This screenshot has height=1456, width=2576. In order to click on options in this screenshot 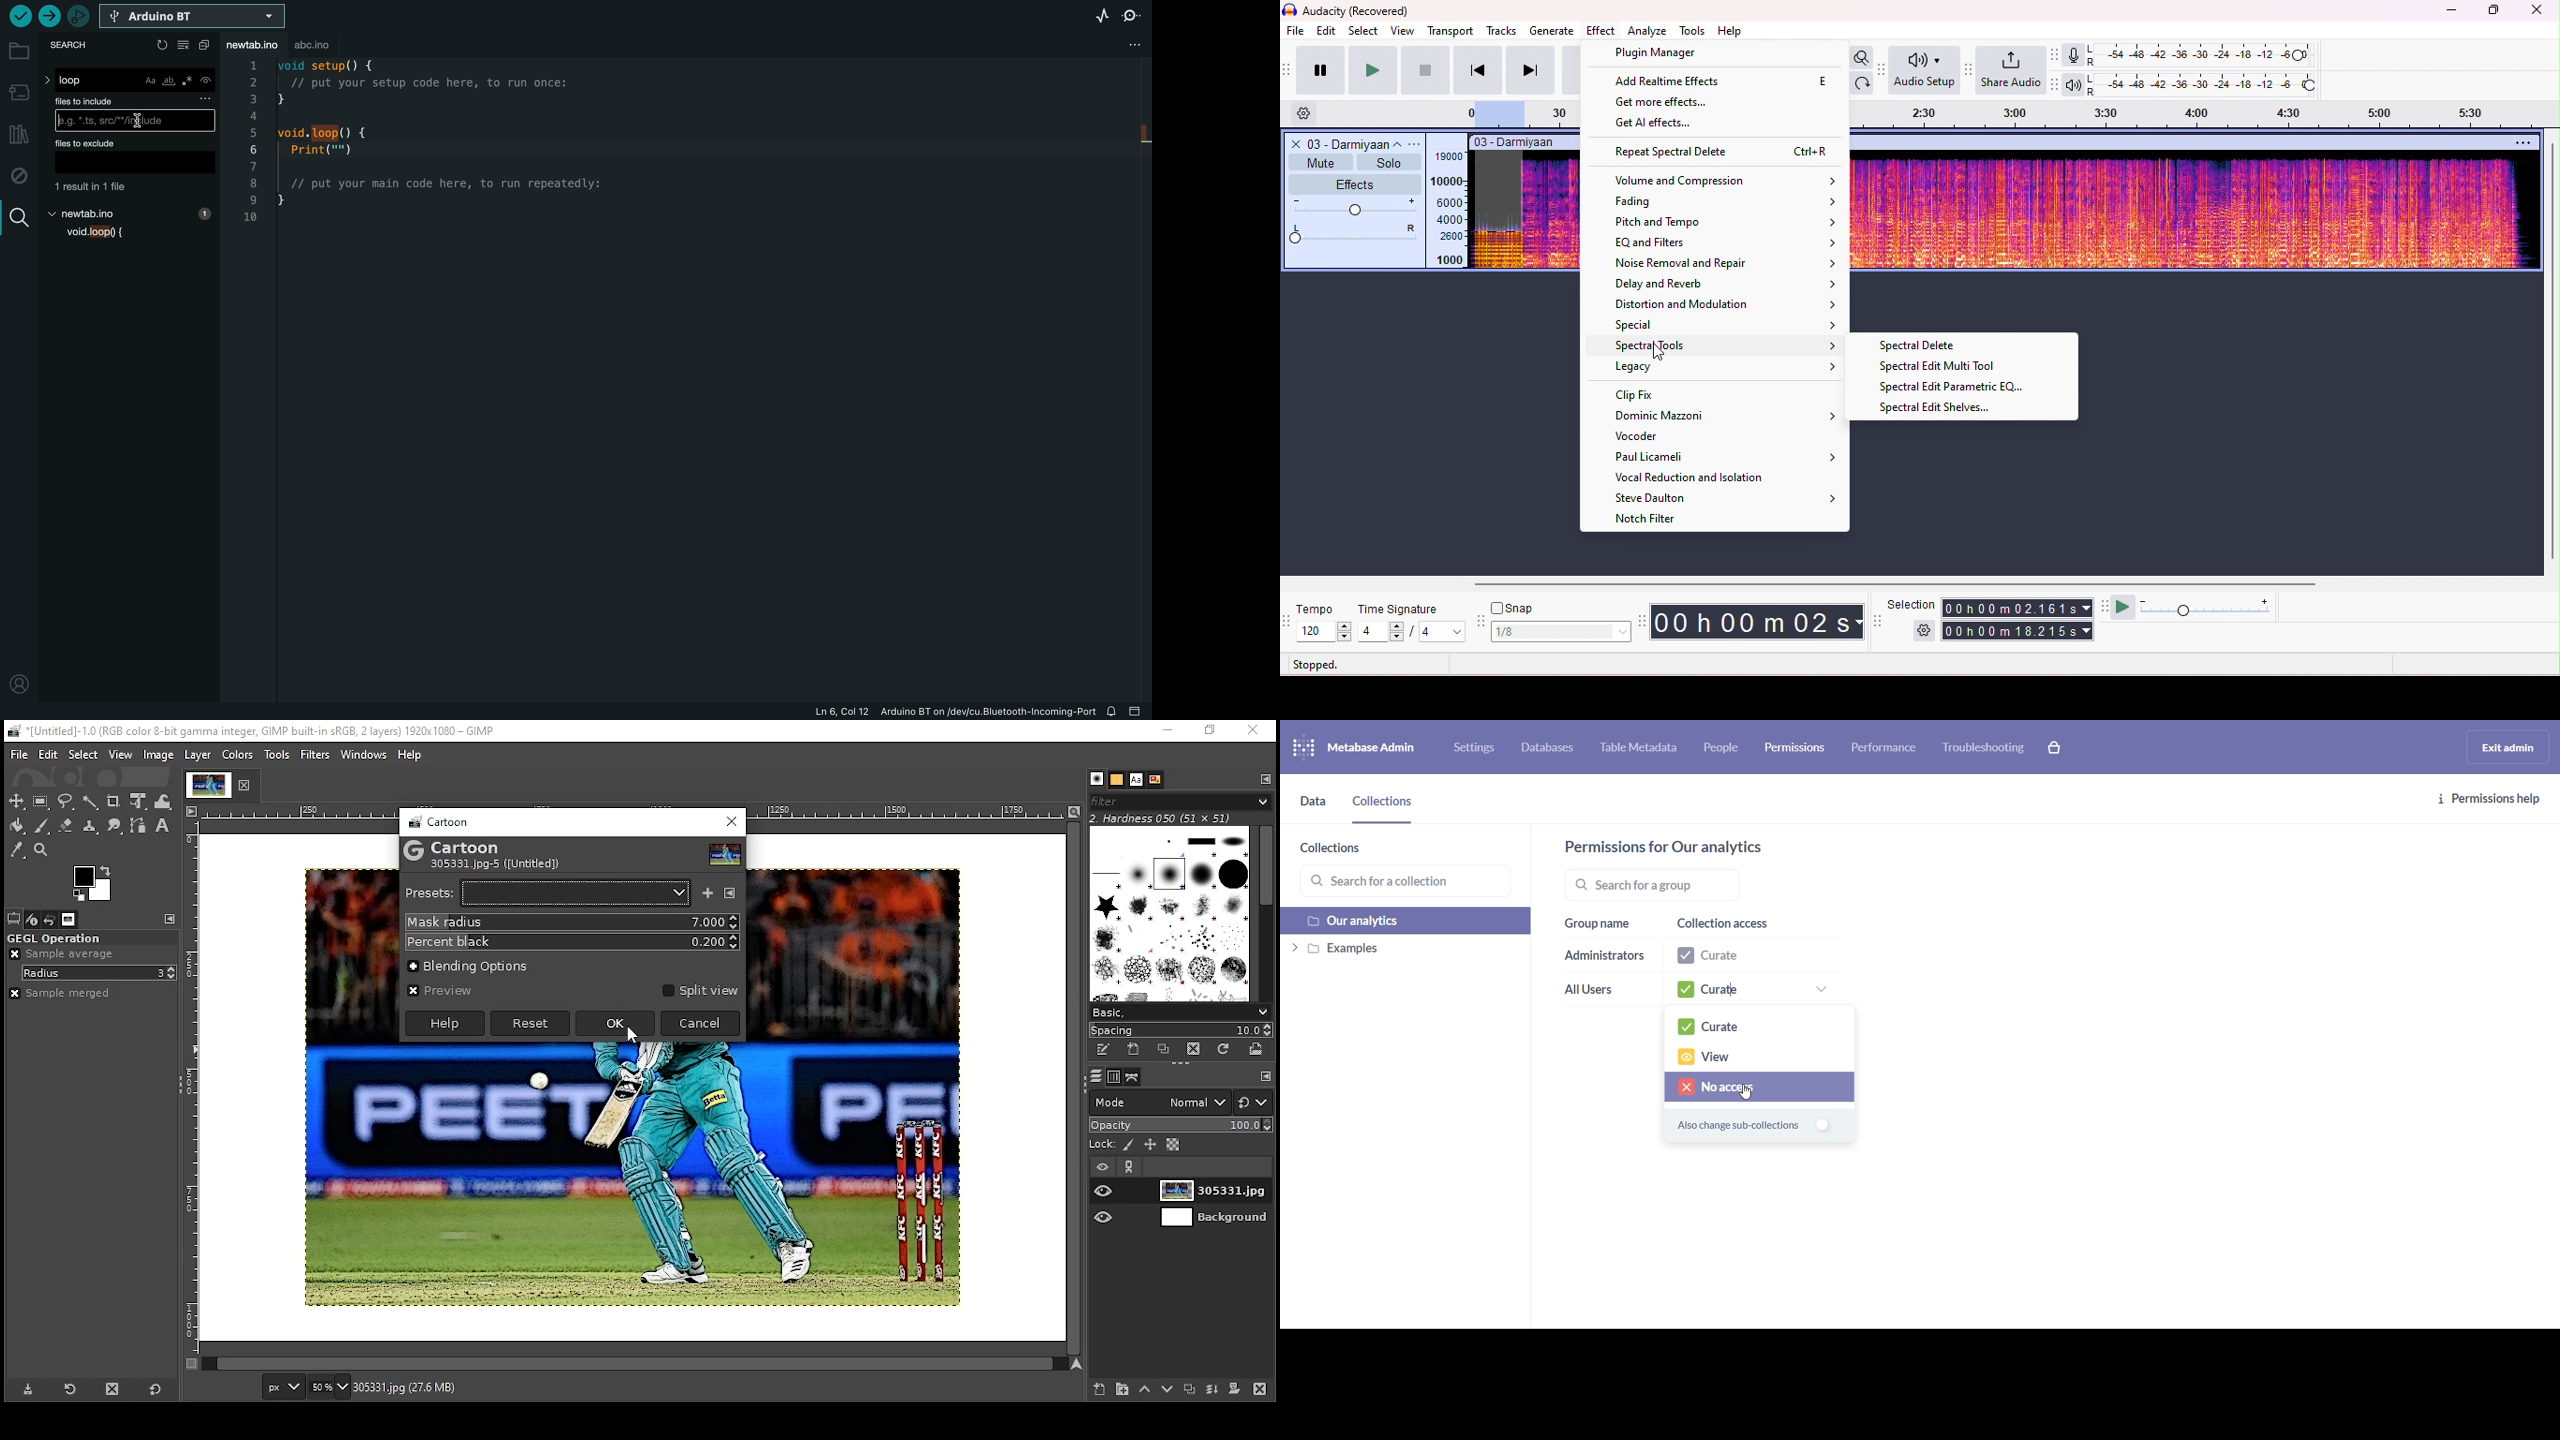, I will do `click(1416, 144)`.